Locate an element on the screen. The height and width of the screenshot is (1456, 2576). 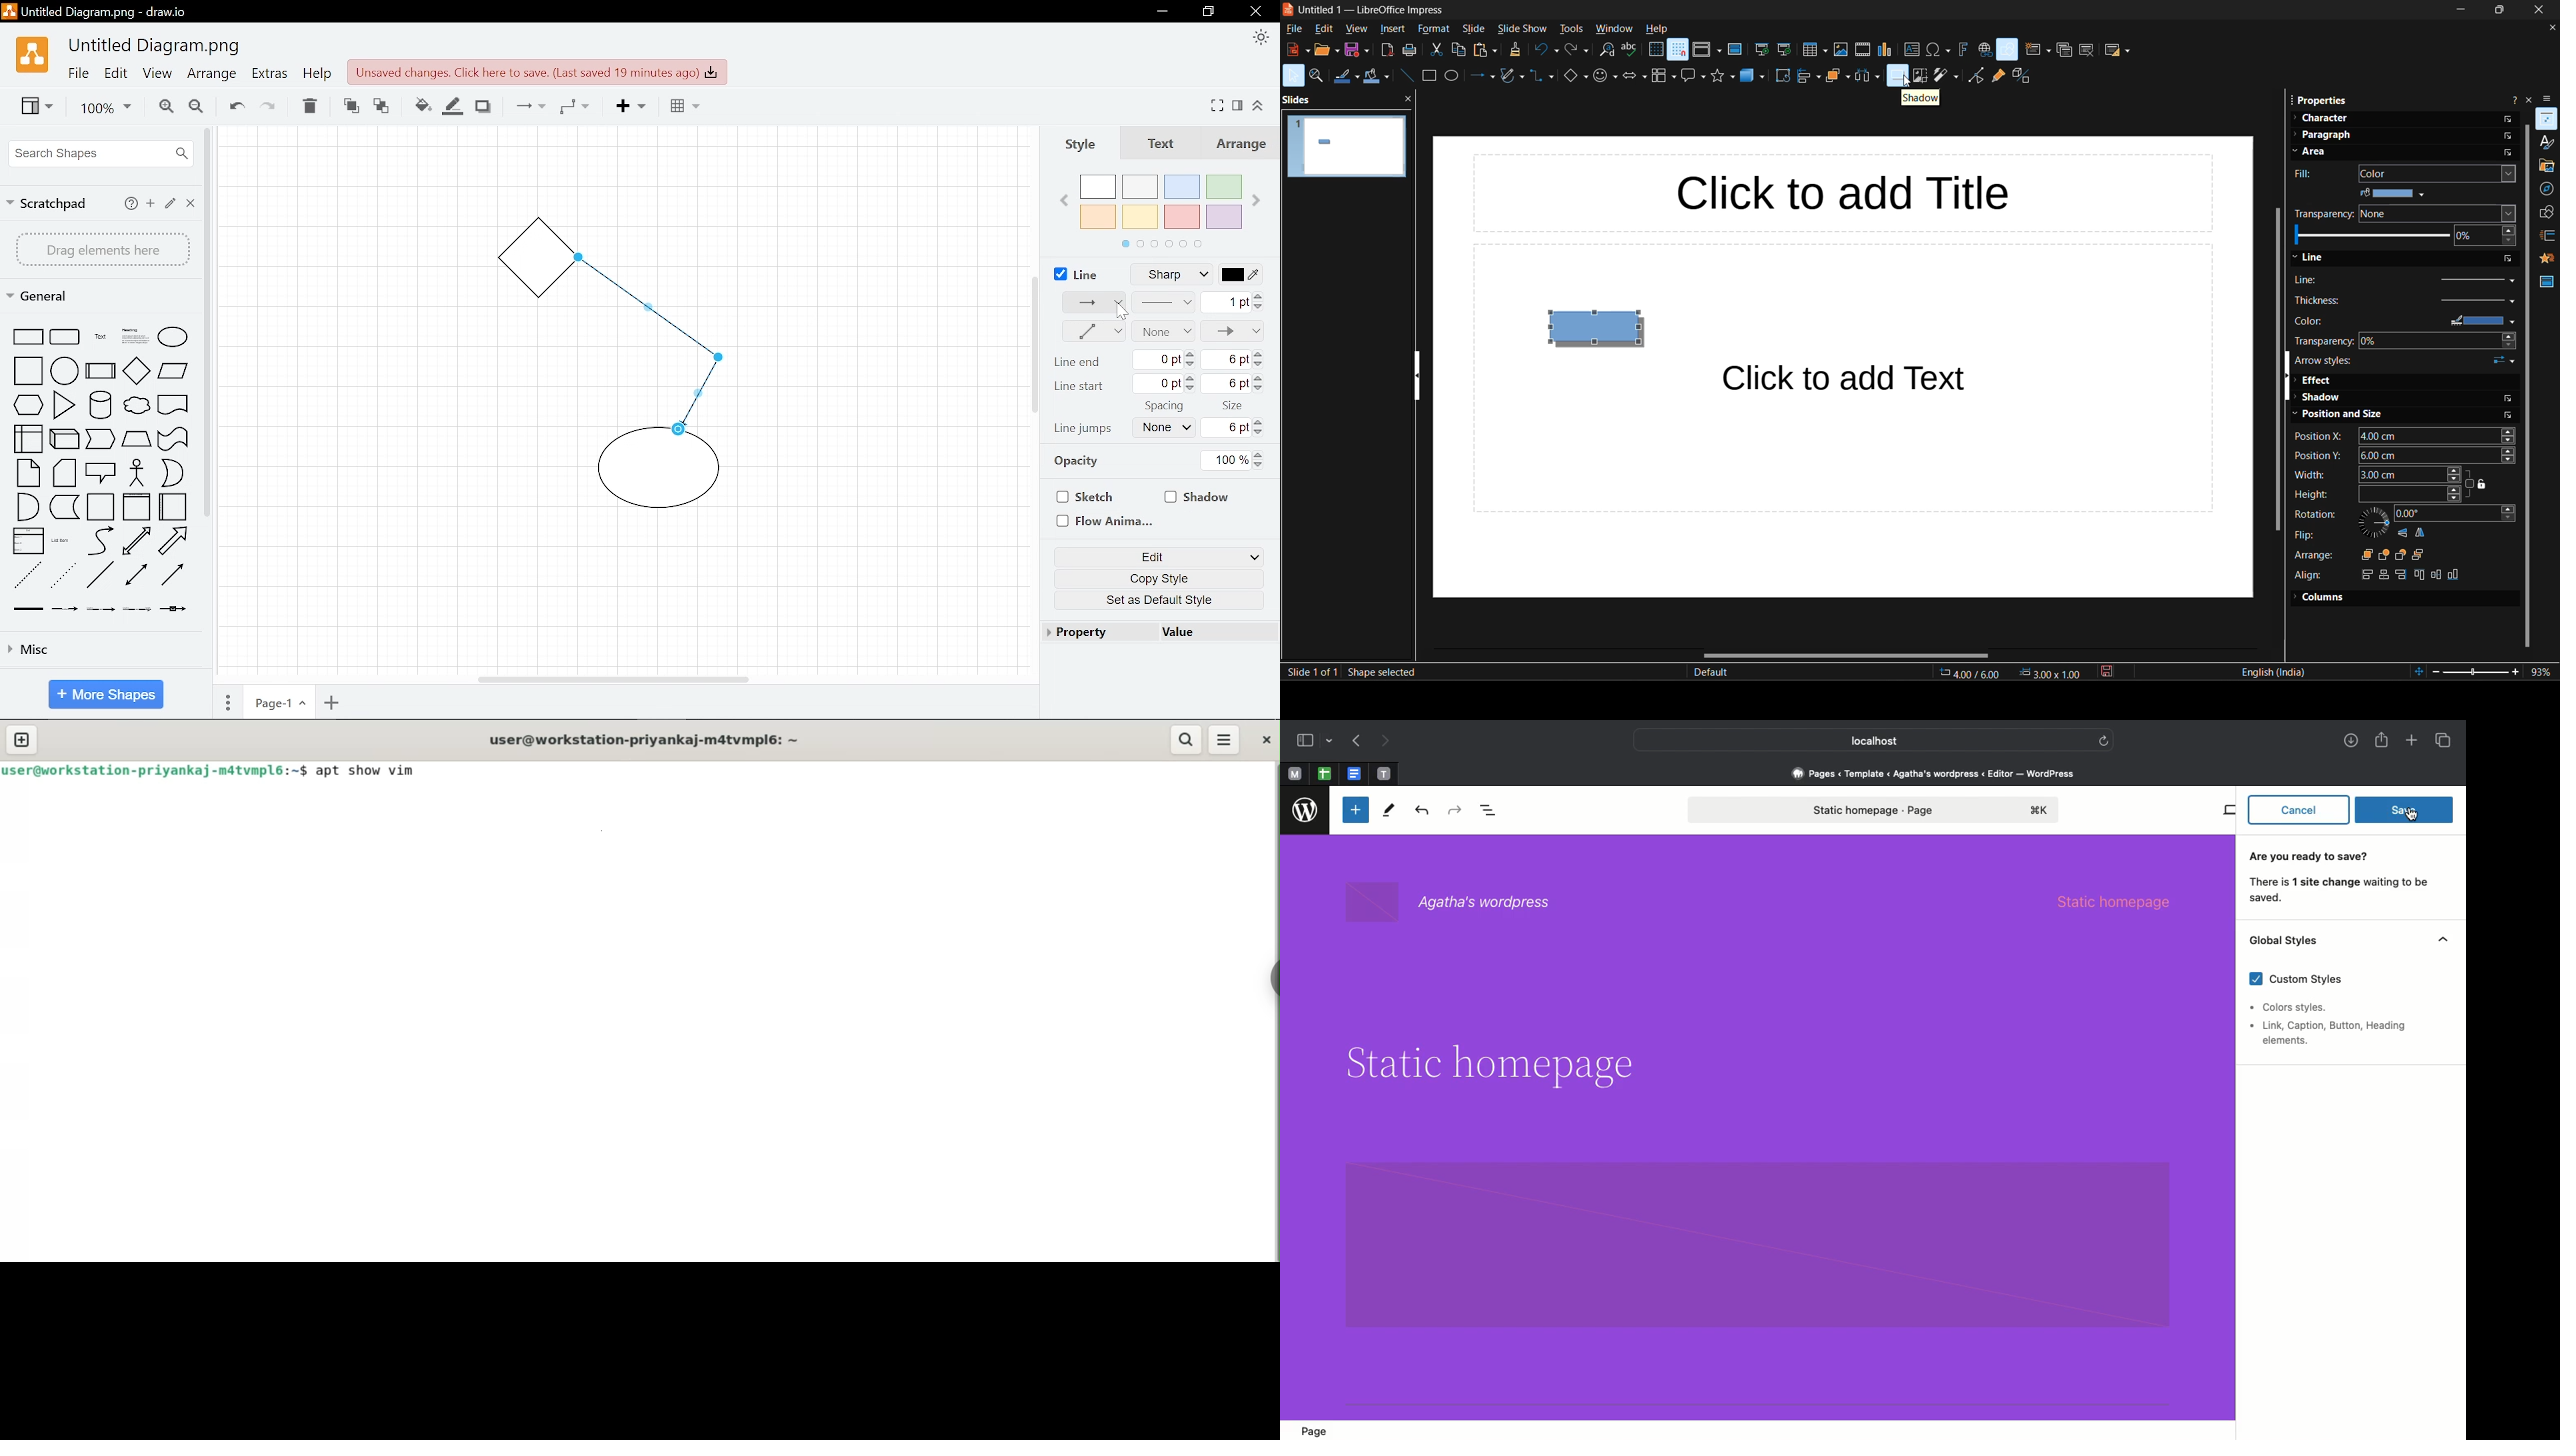
maximize is located at coordinates (2498, 11).